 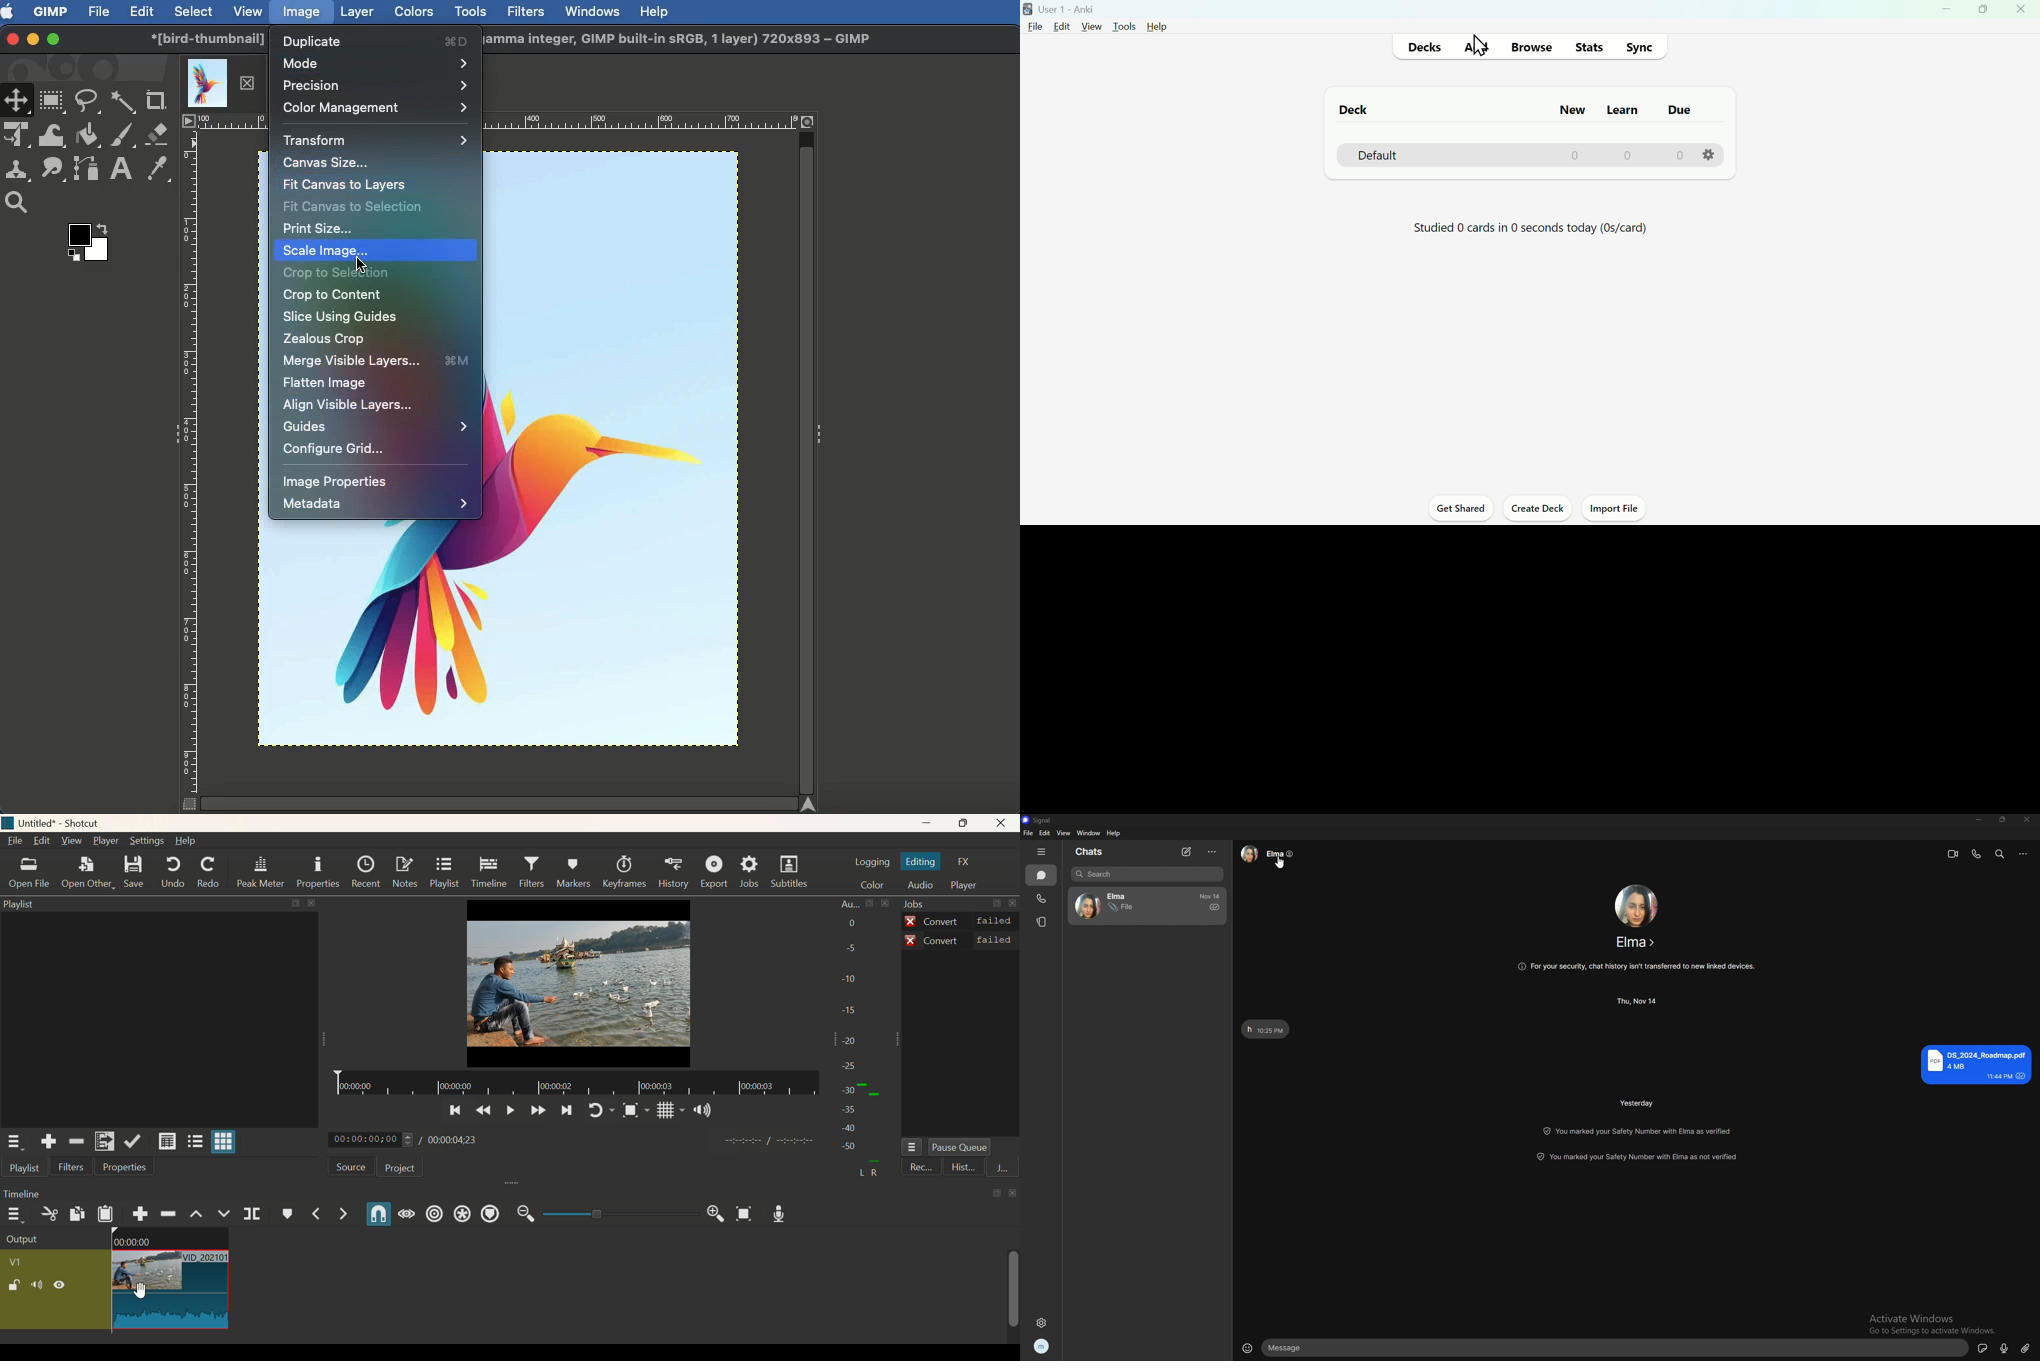 What do you see at coordinates (54, 171) in the screenshot?
I see `Smudge tool` at bounding box center [54, 171].